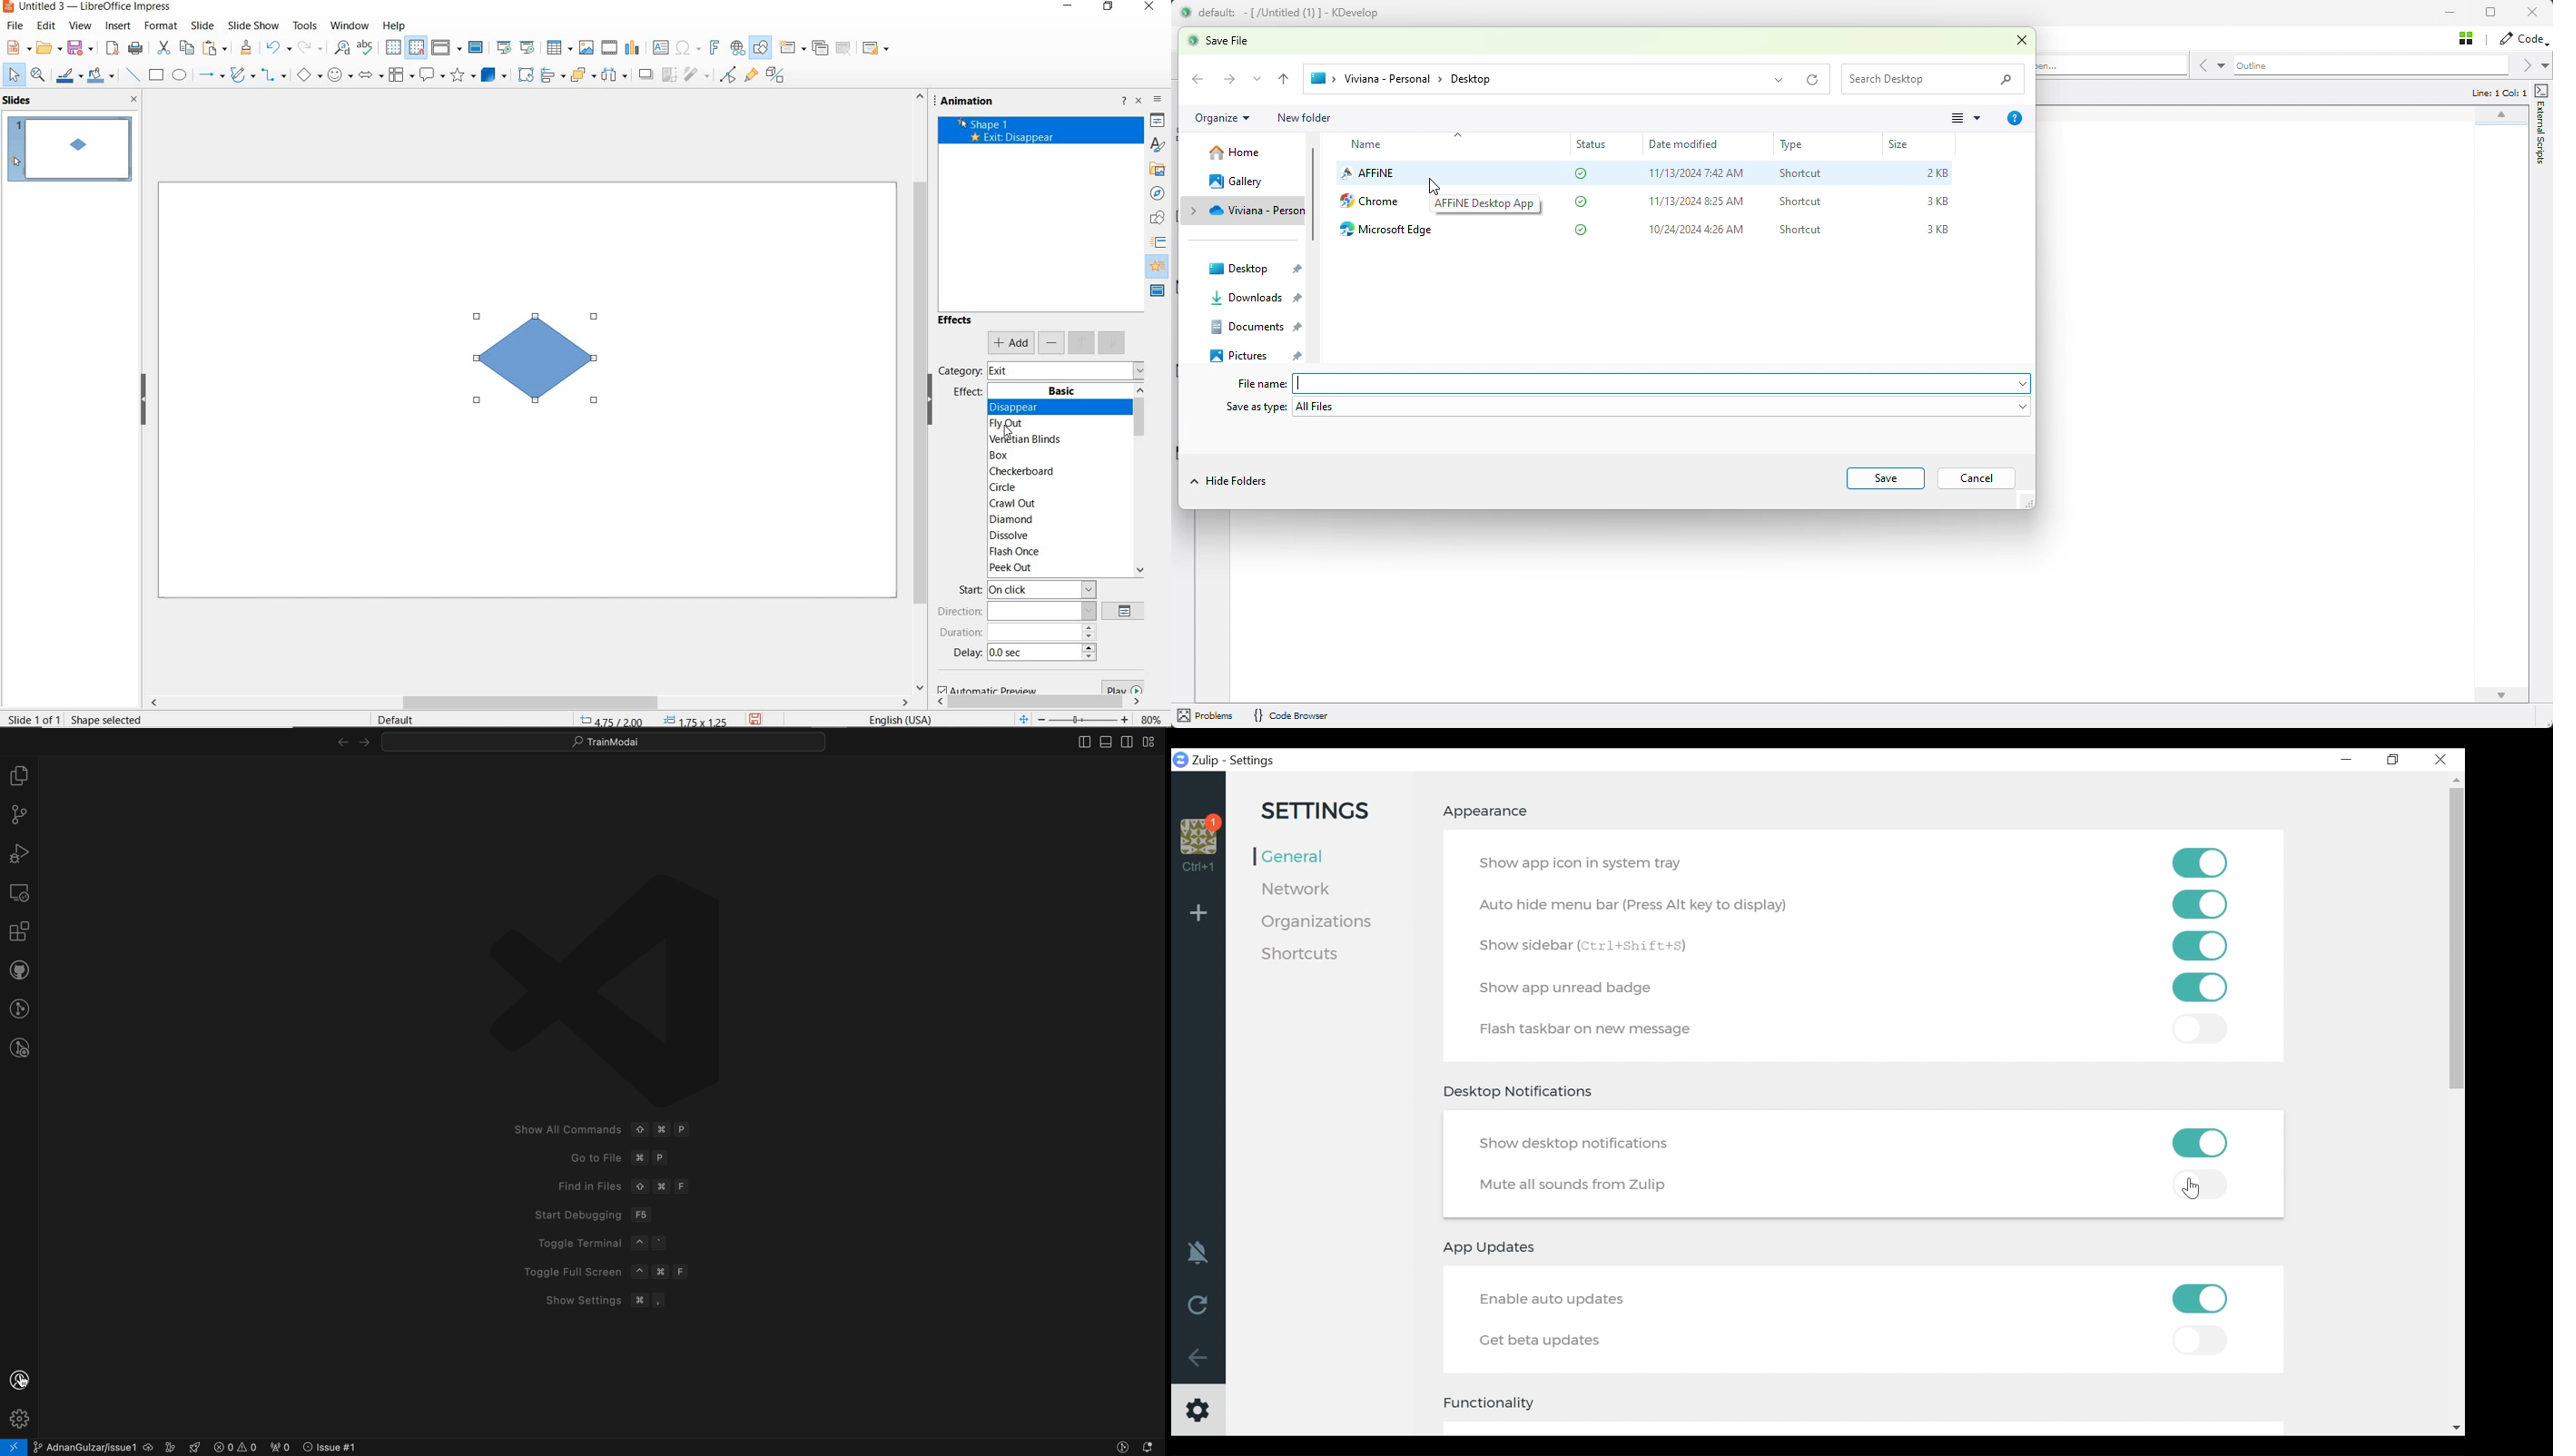  Describe the element at coordinates (1304, 955) in the screenshot. I see `Shortcuts` at that location.